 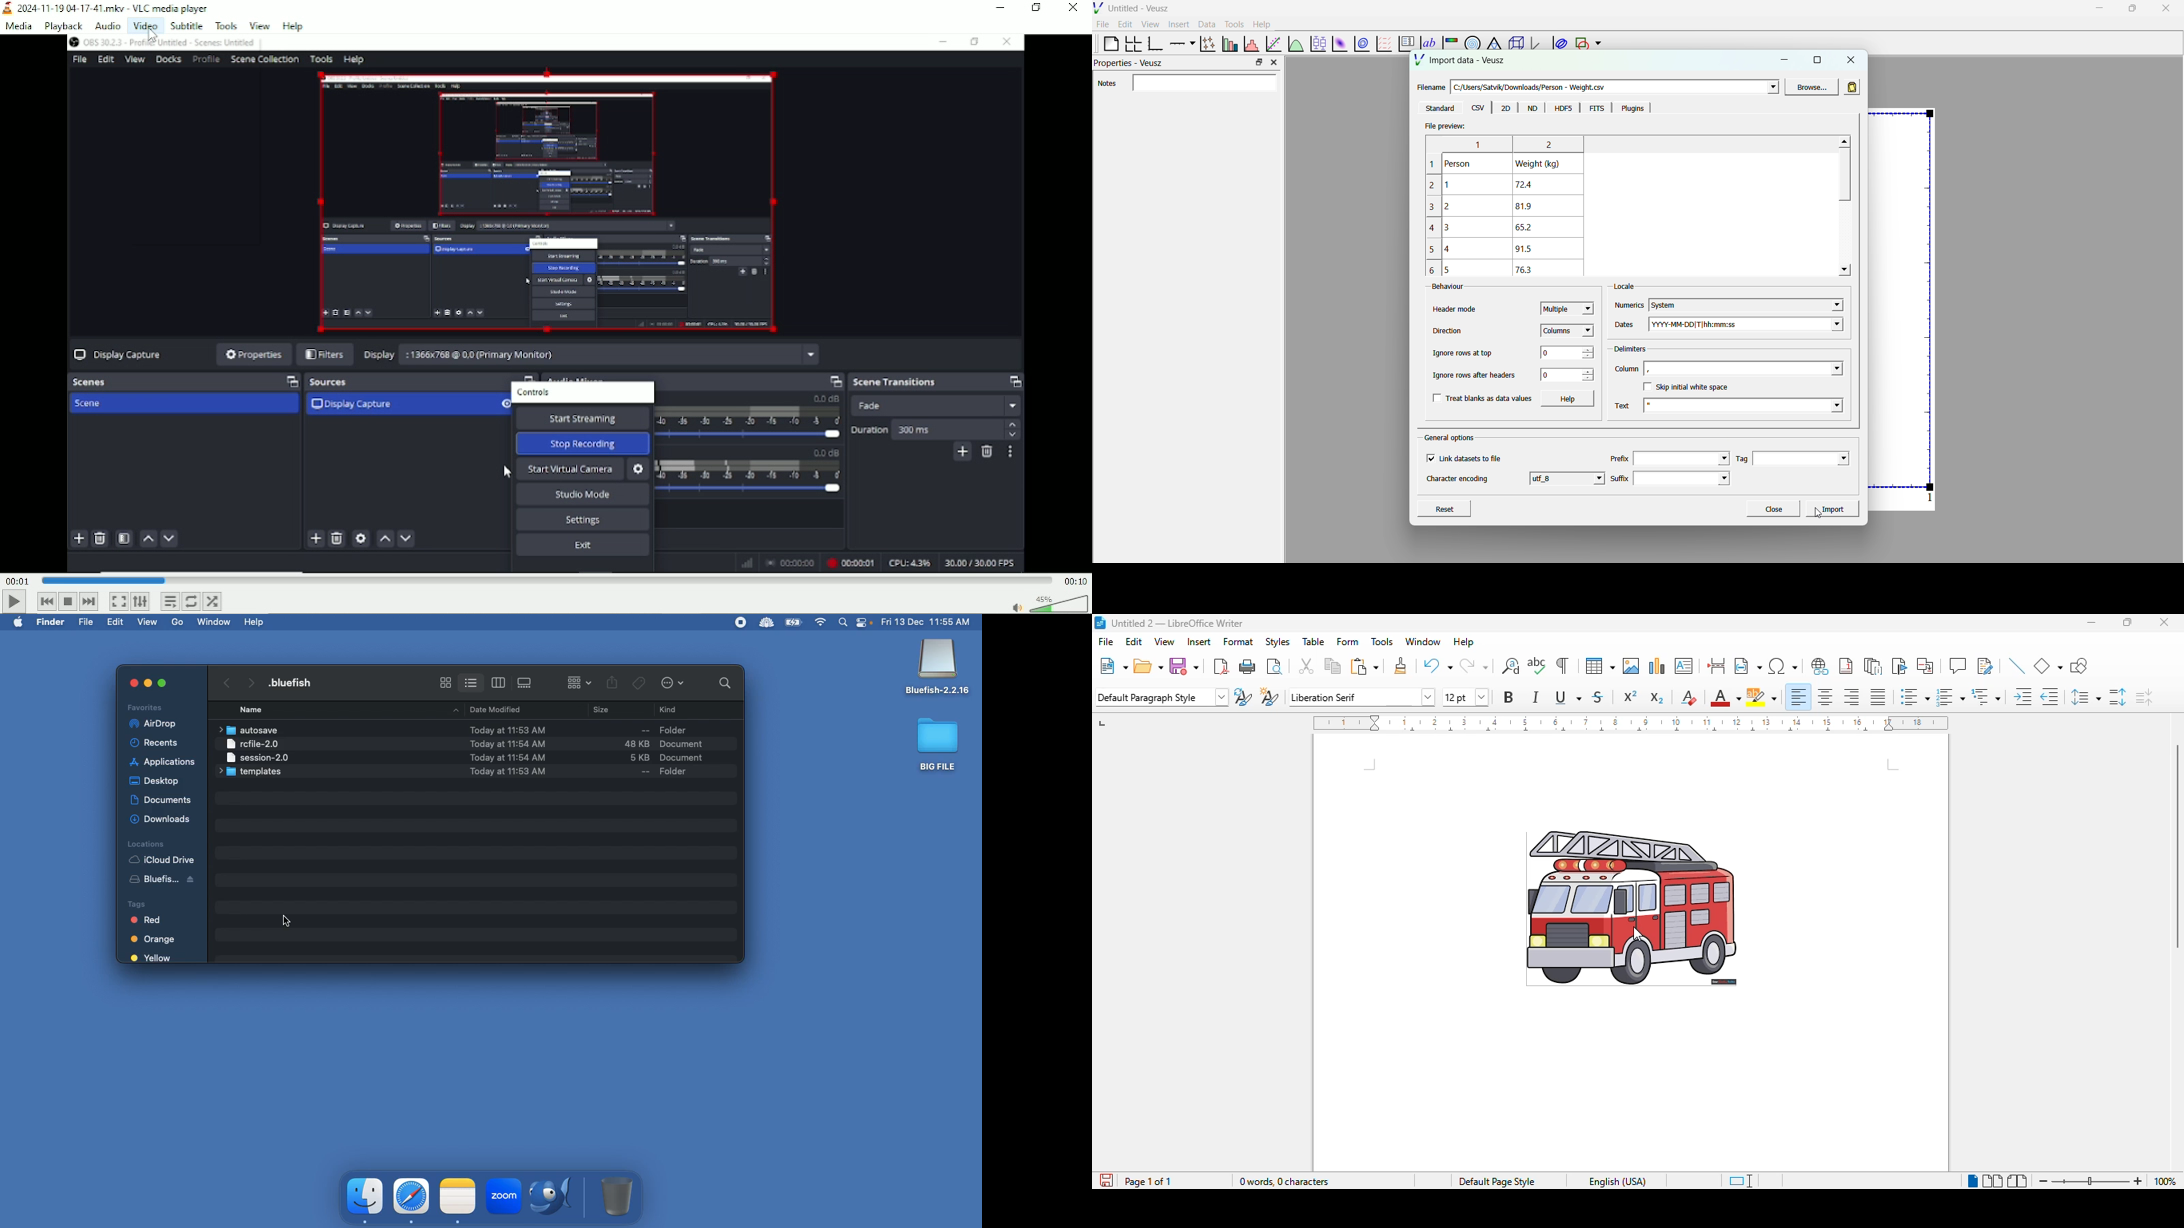 I want to click on blank page, so click(x=1106, y=43).